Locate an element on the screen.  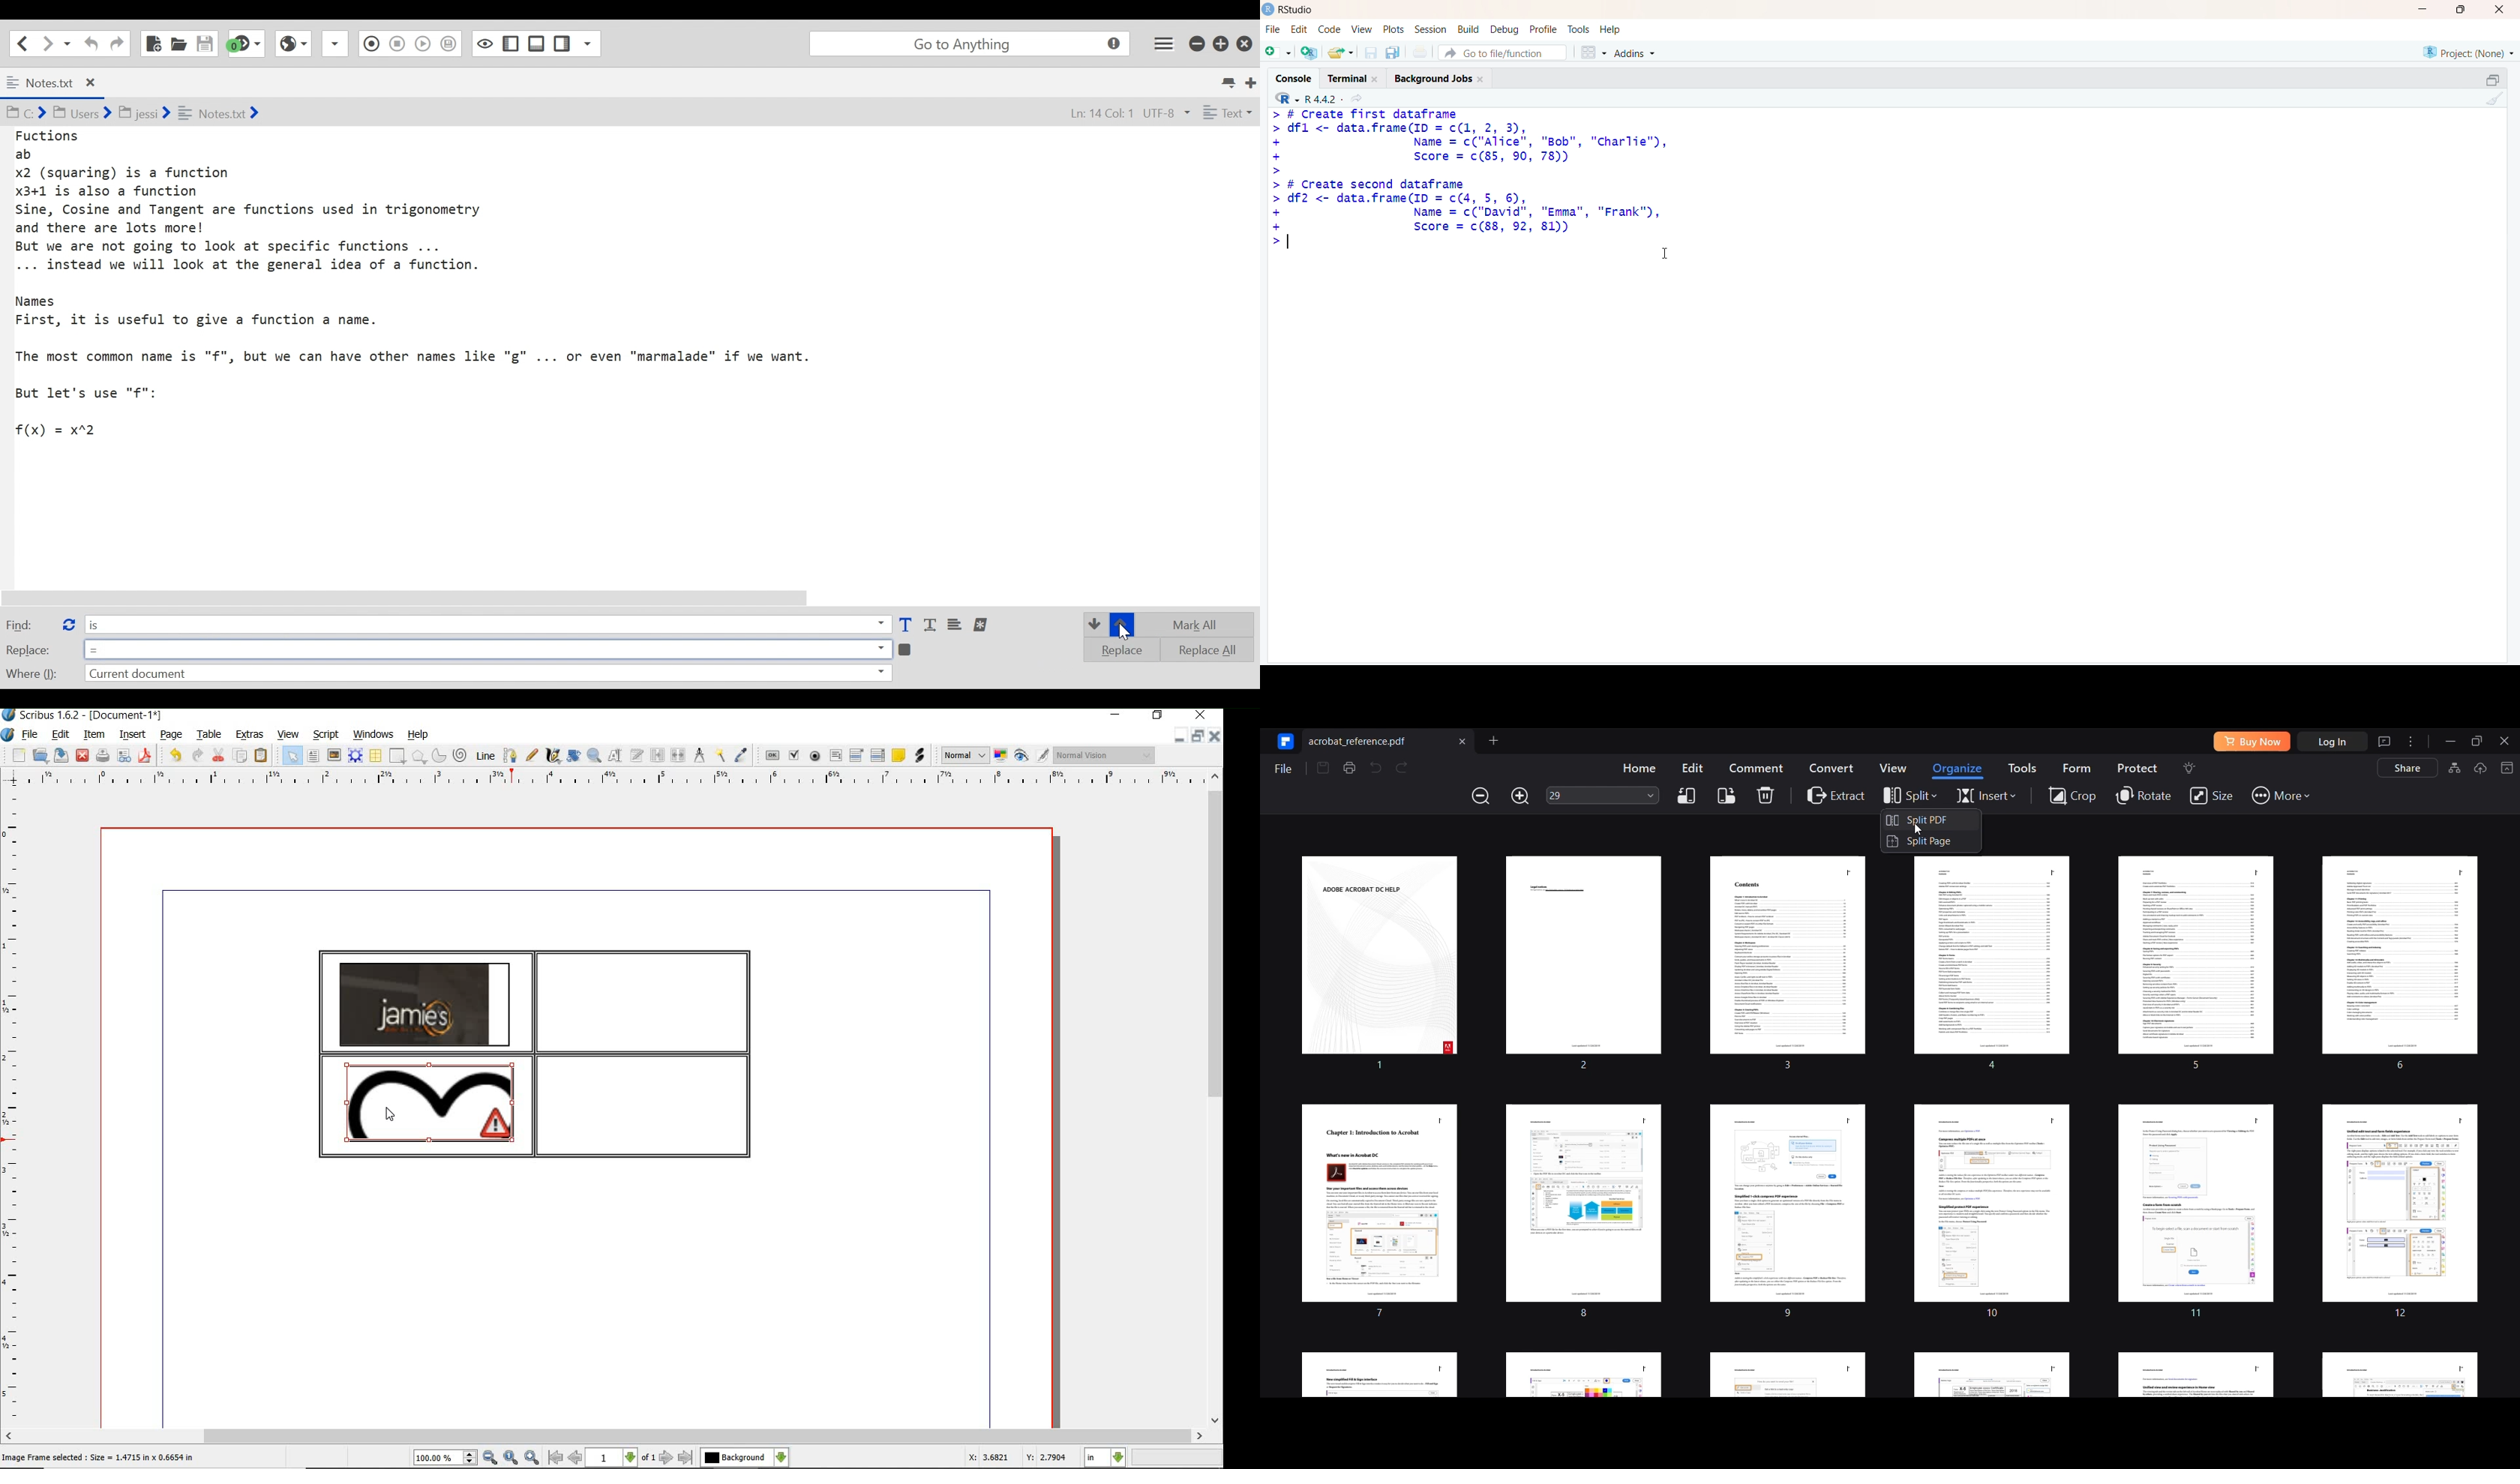
measurements is located at coordinates (700, 755).